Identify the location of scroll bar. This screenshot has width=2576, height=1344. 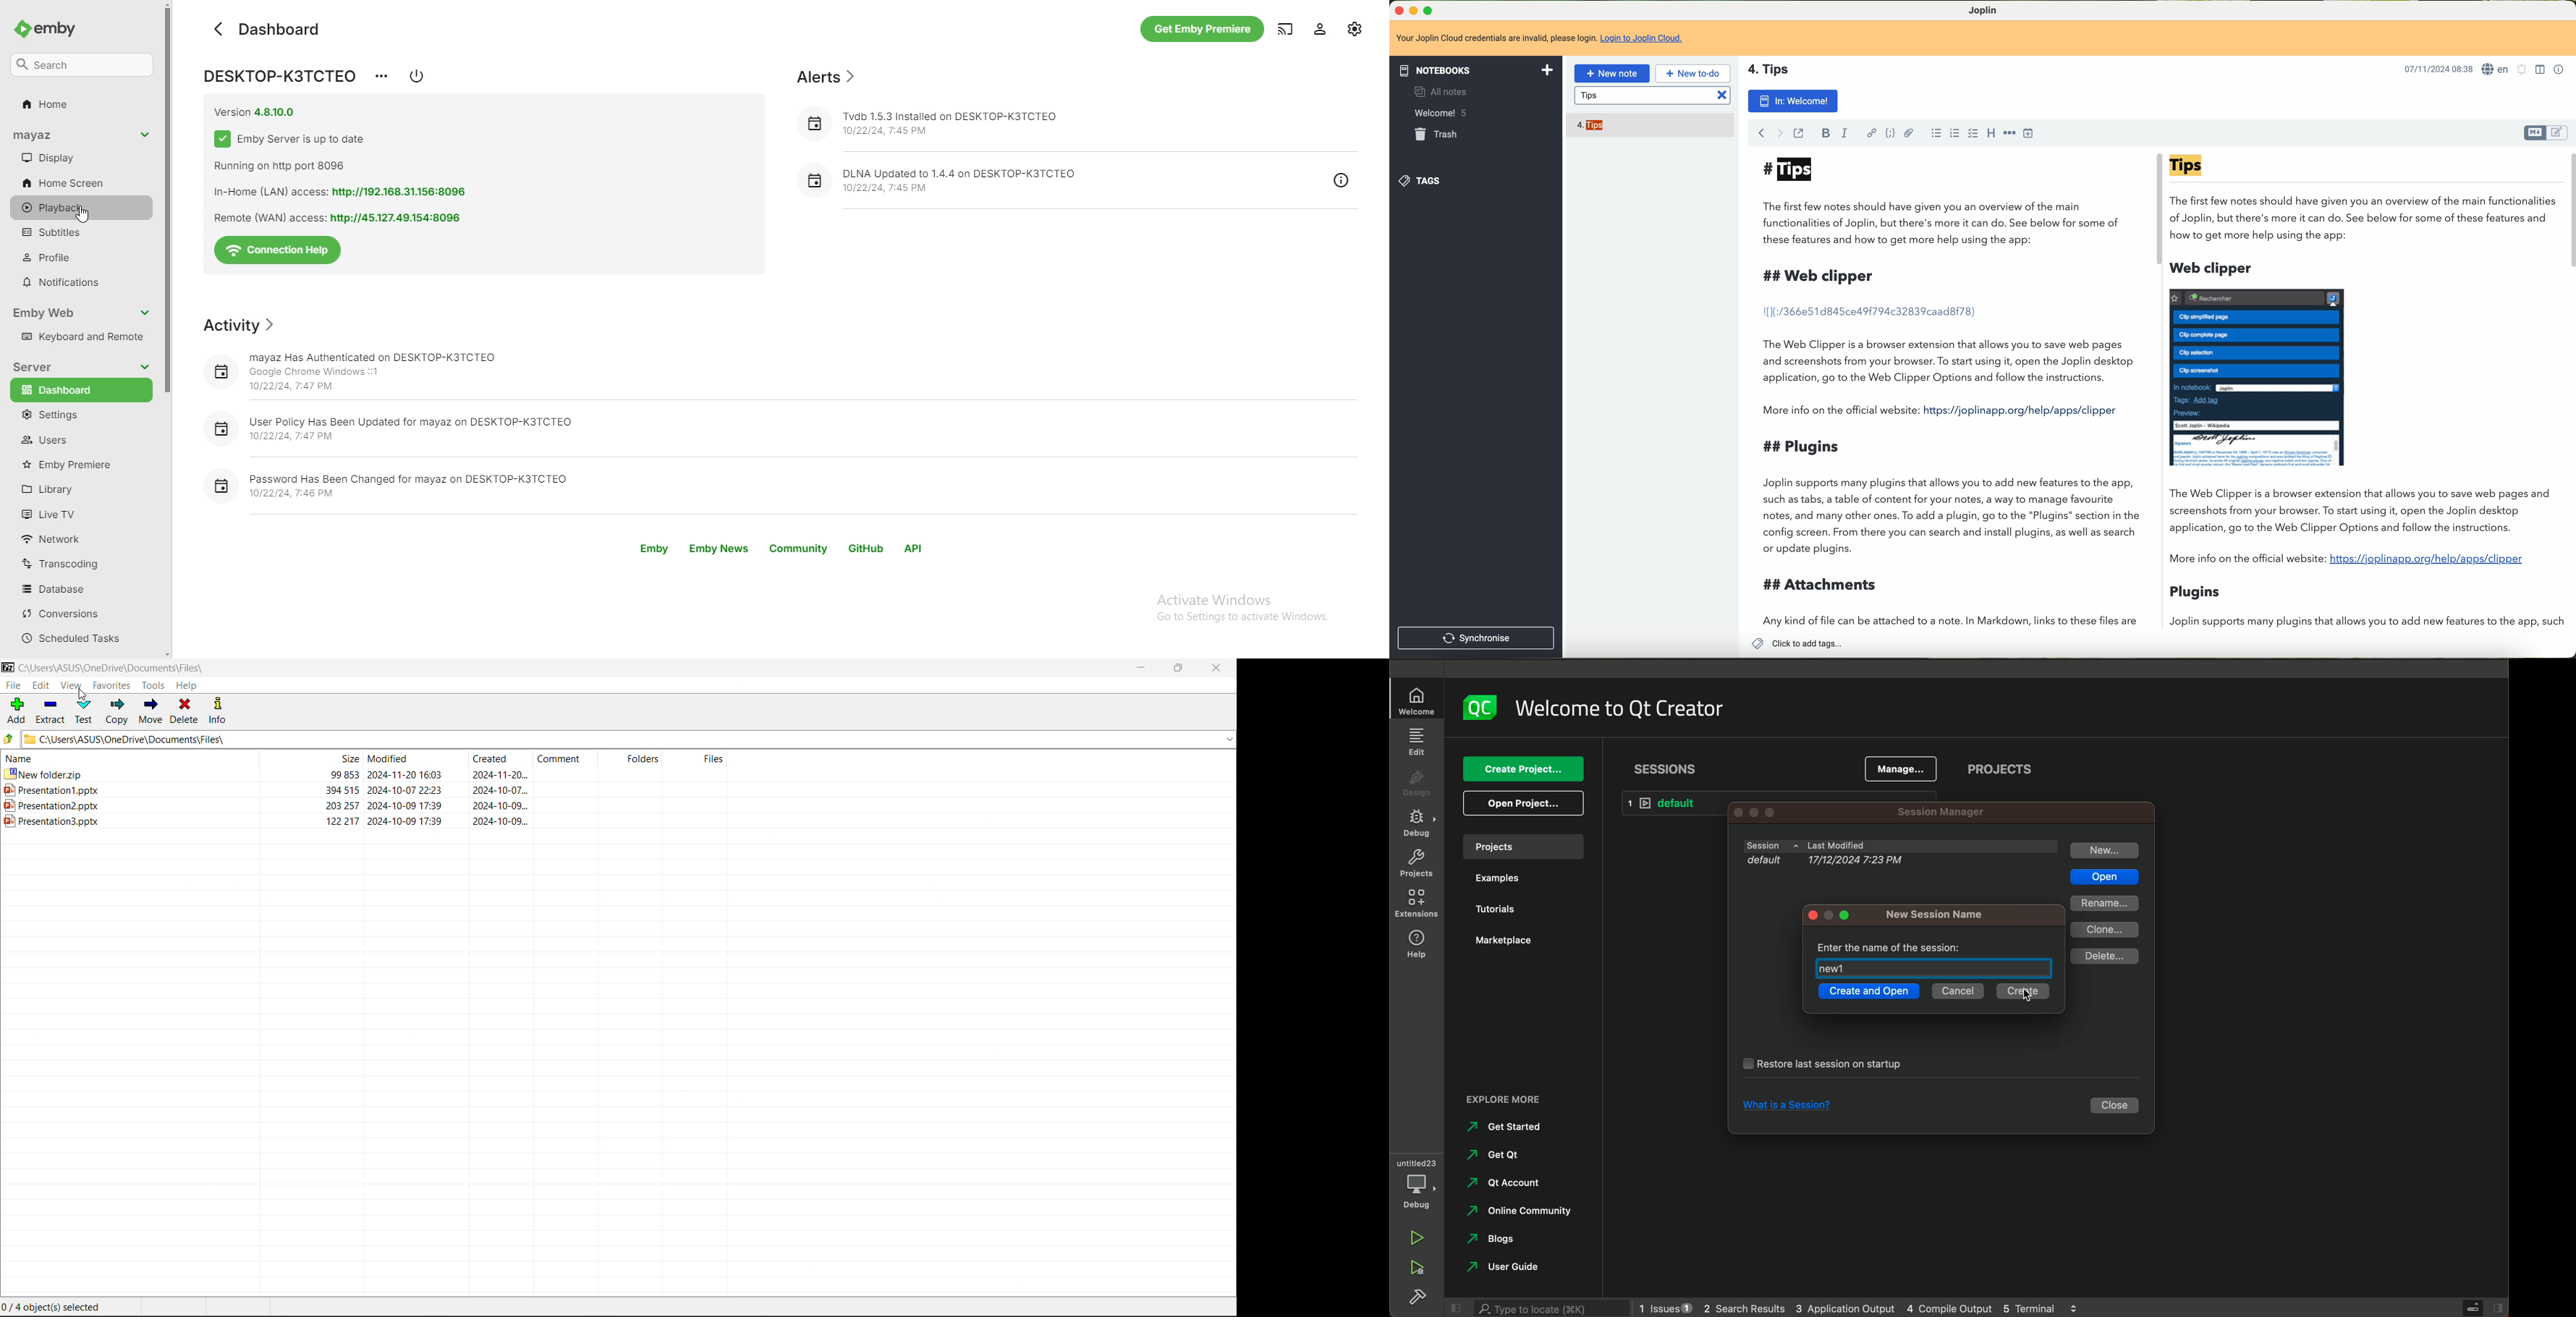
(2154, 212).